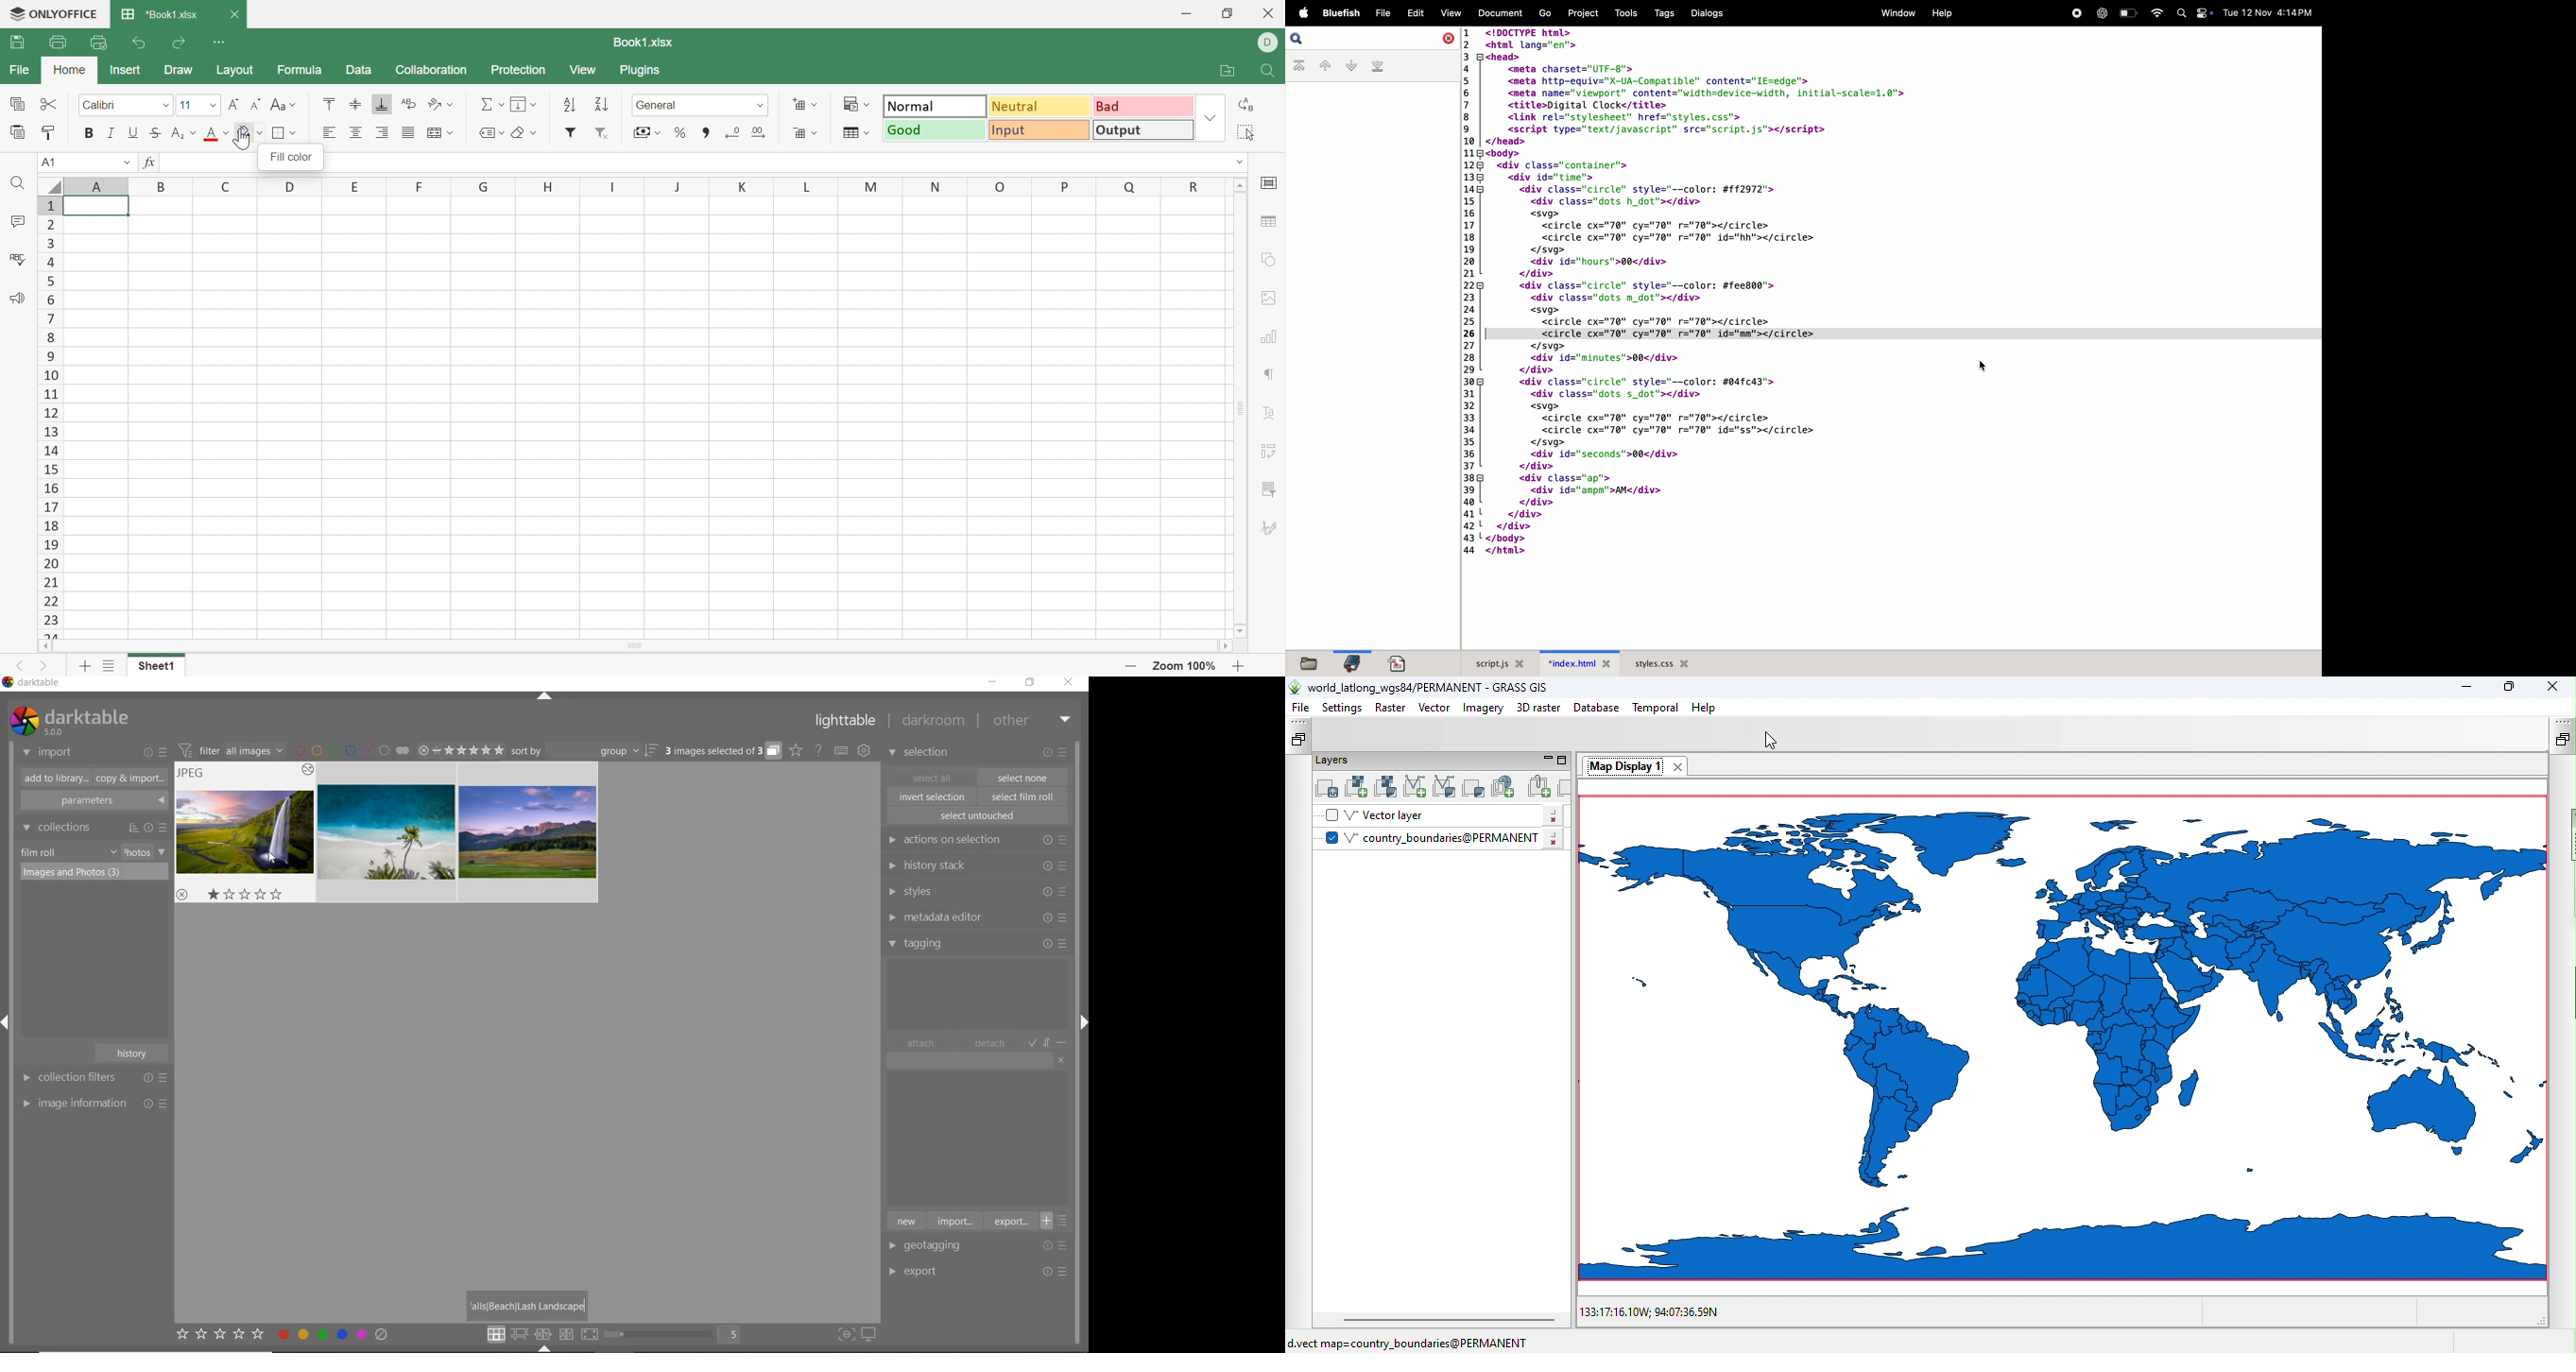  Describe the element at coordinates (1268, 338) in the screenshot. I see `Chart settings` at that location.